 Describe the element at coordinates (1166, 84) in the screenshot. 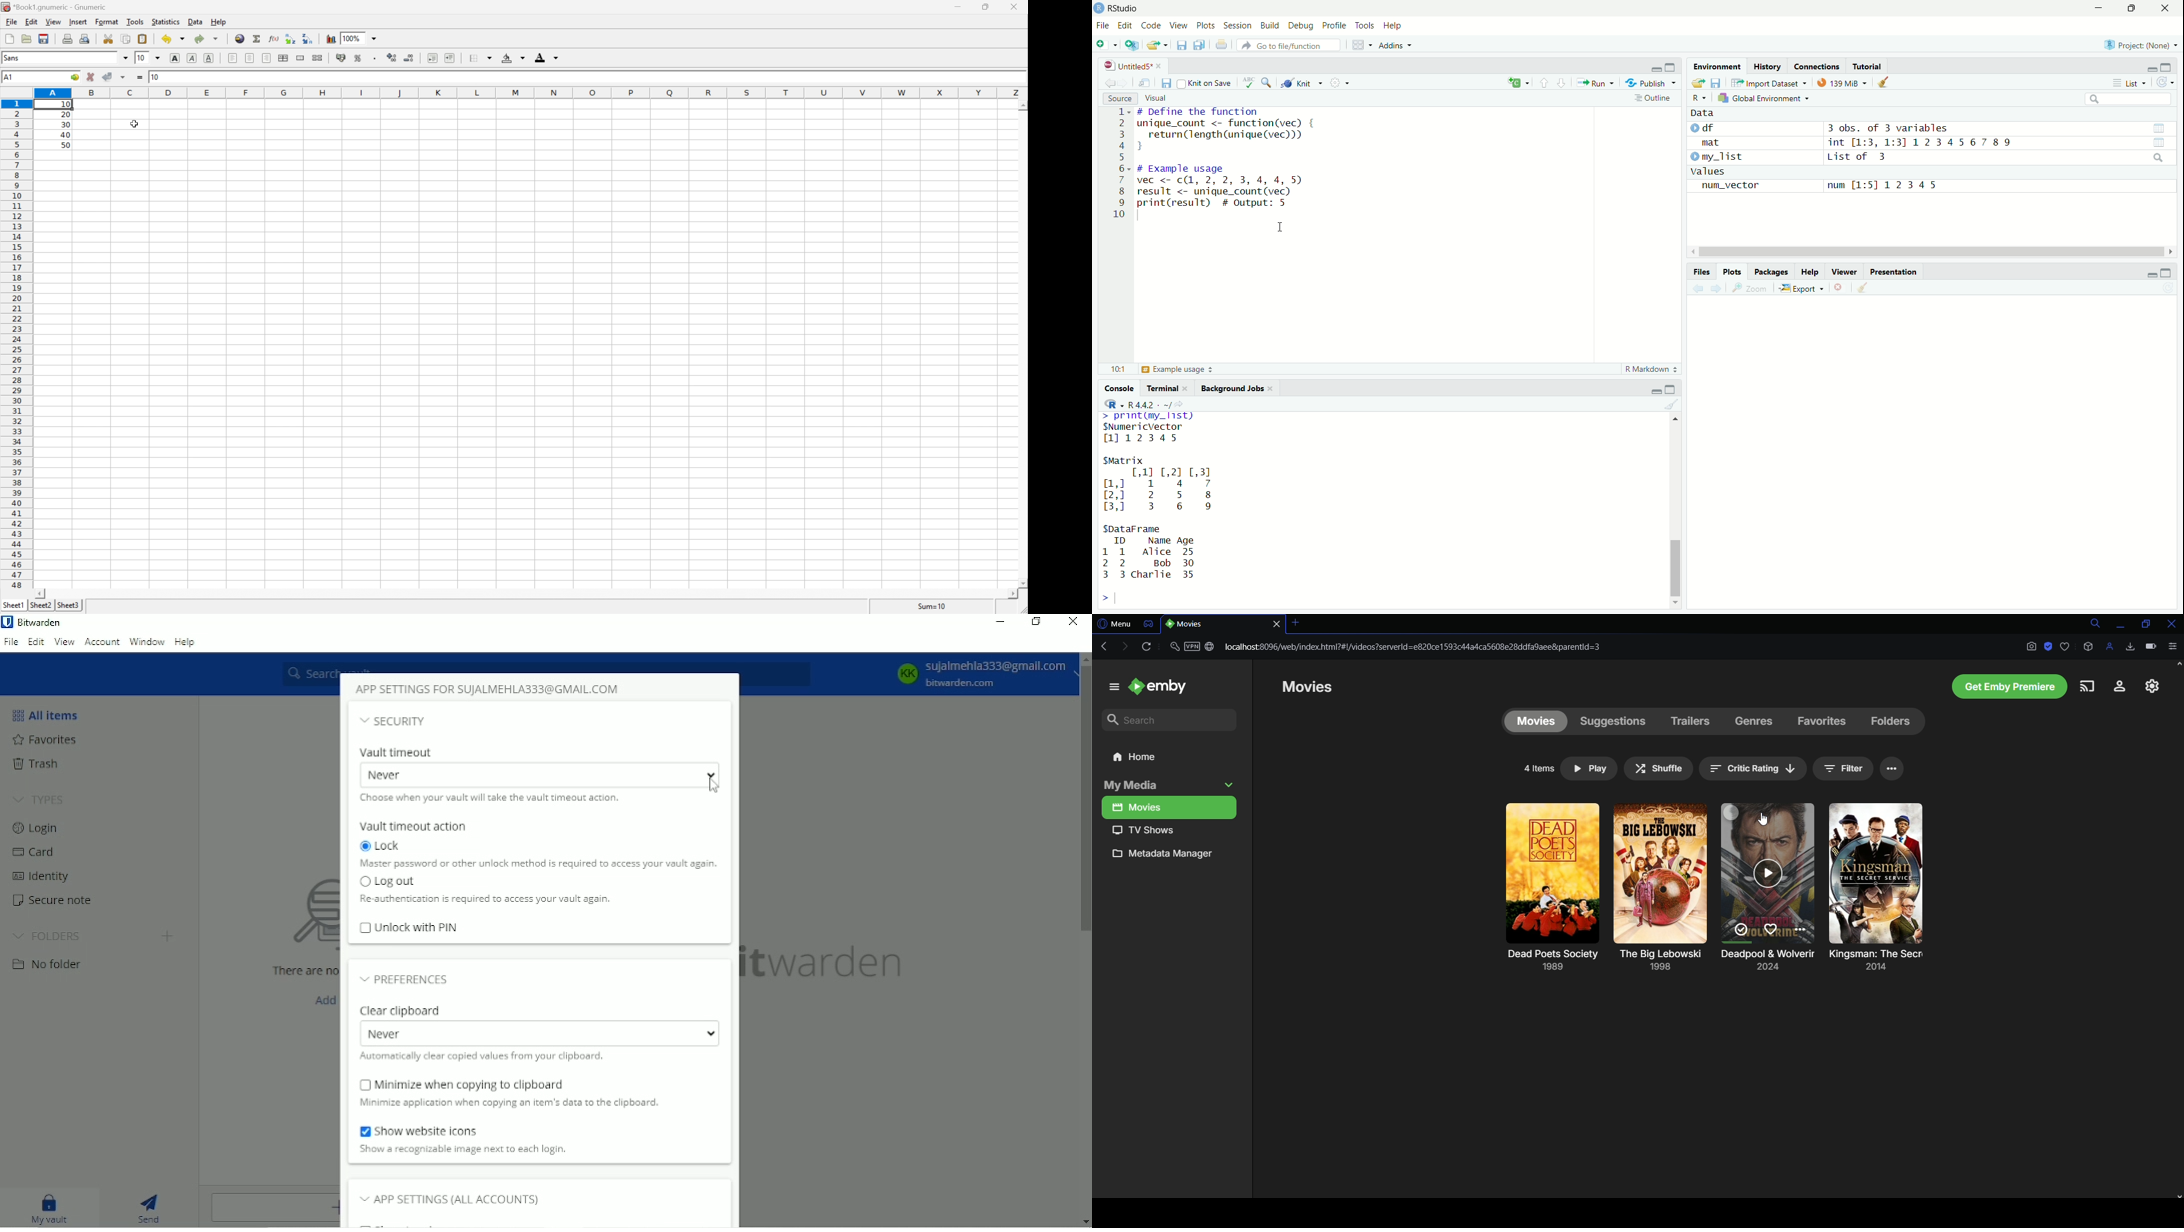

I see `save` at that location.